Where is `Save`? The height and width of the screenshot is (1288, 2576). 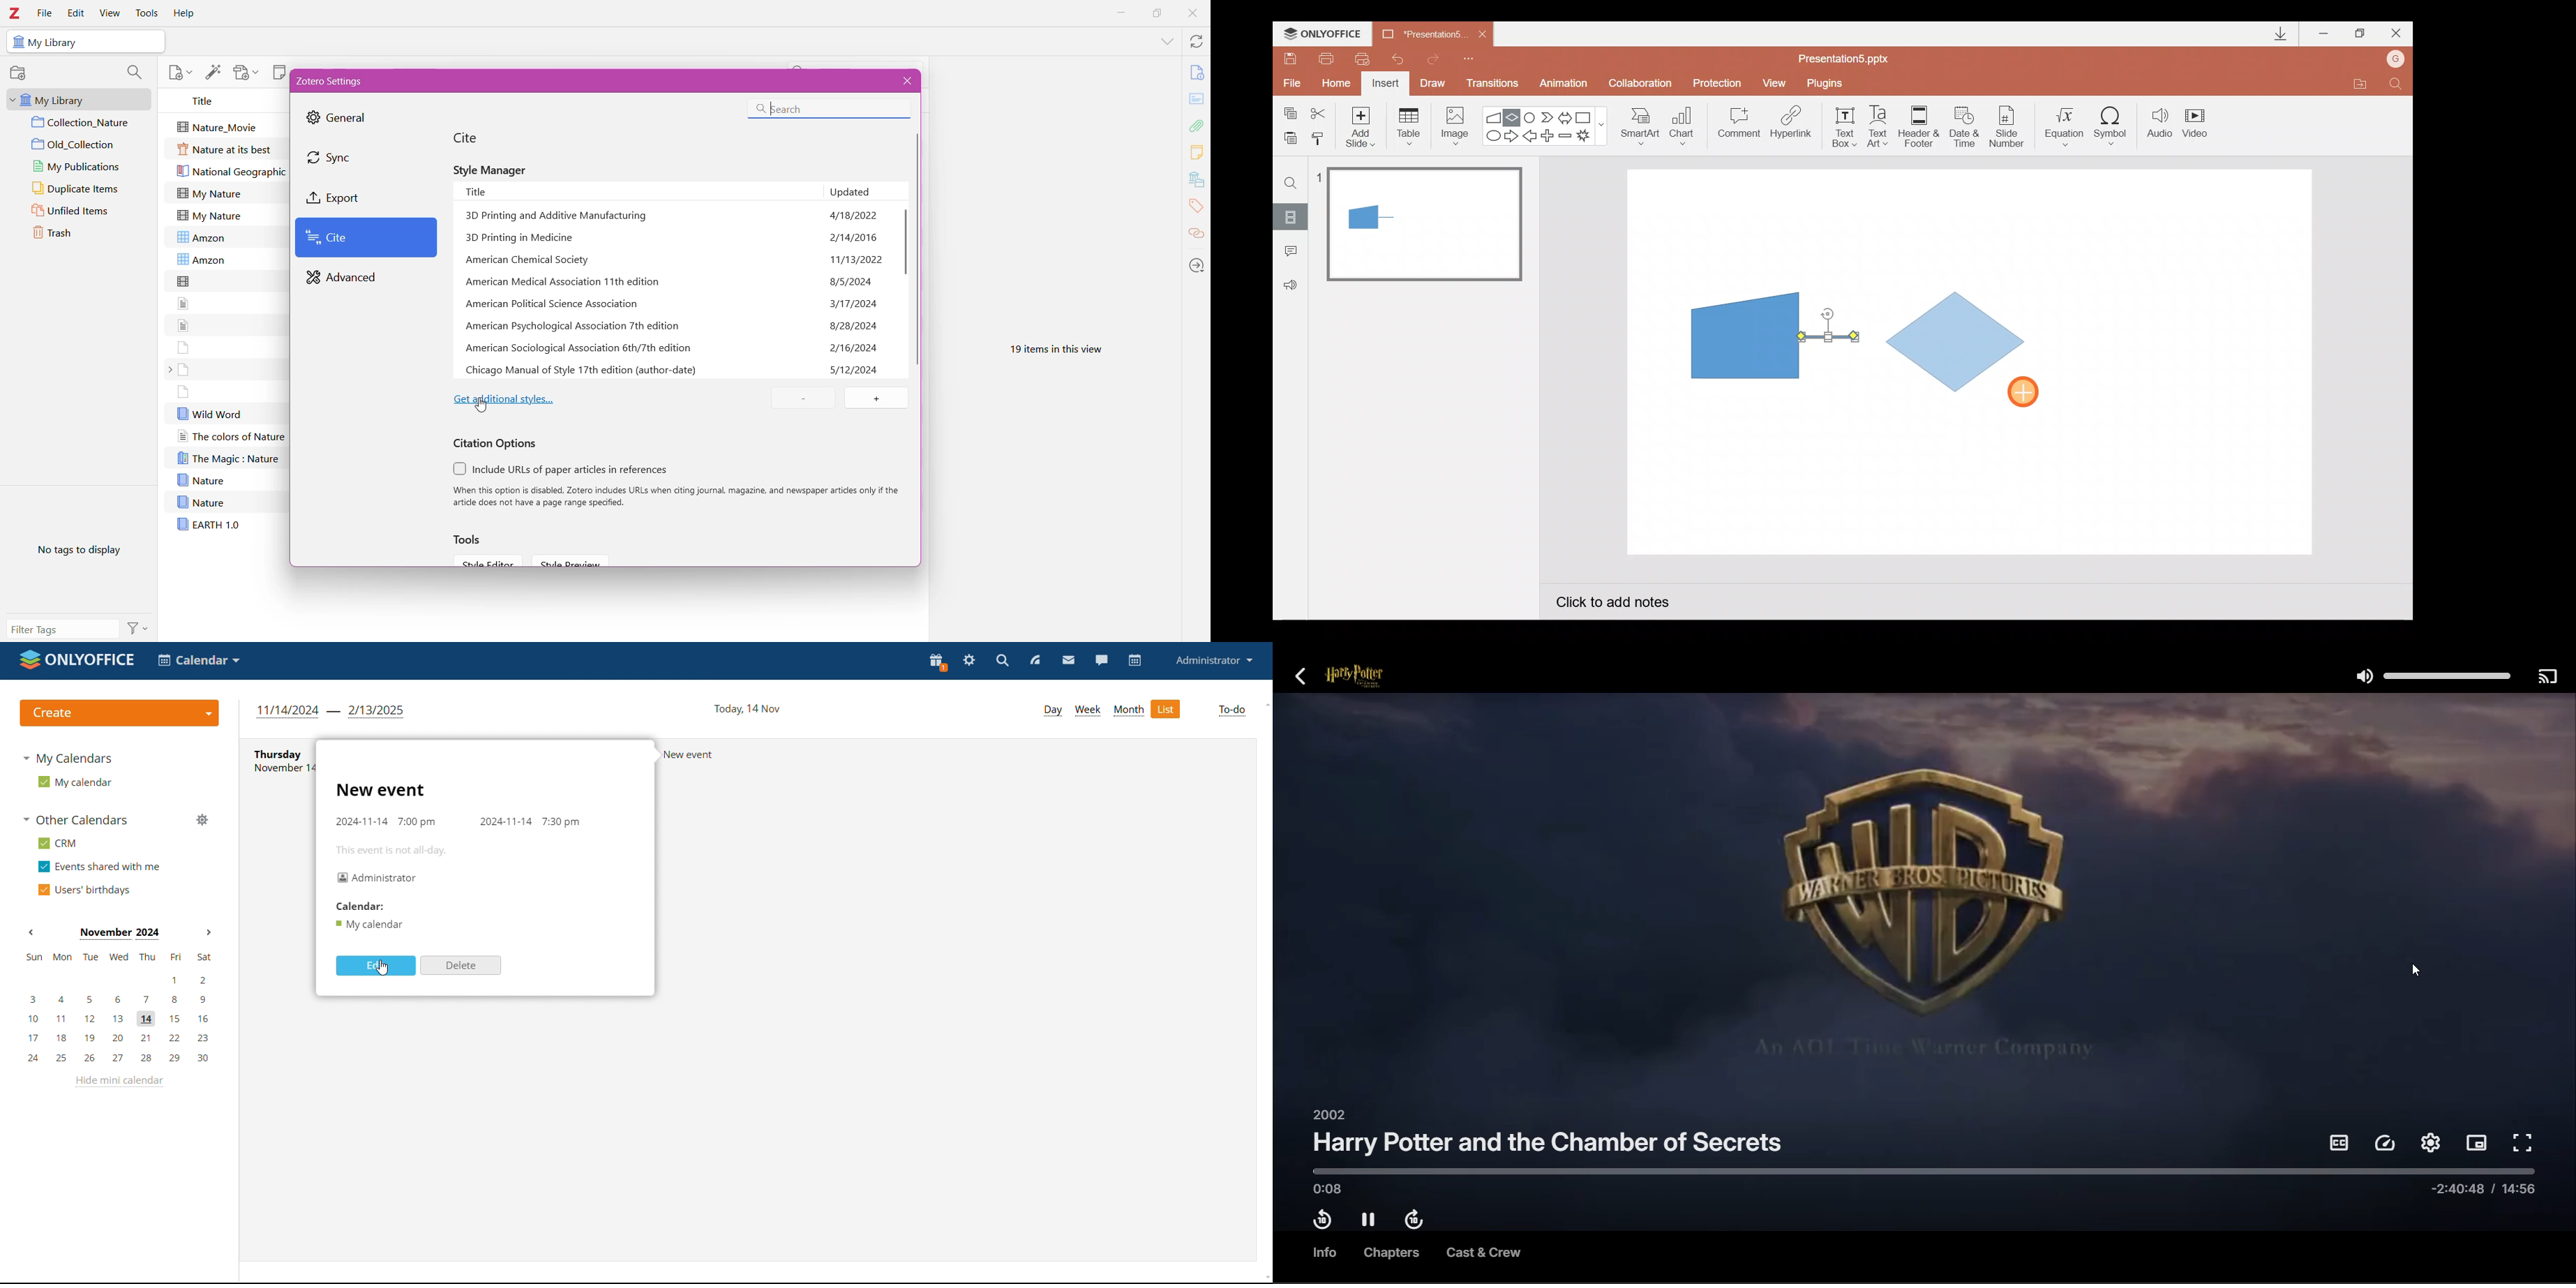 Save is located at coordinates (1289, 56).